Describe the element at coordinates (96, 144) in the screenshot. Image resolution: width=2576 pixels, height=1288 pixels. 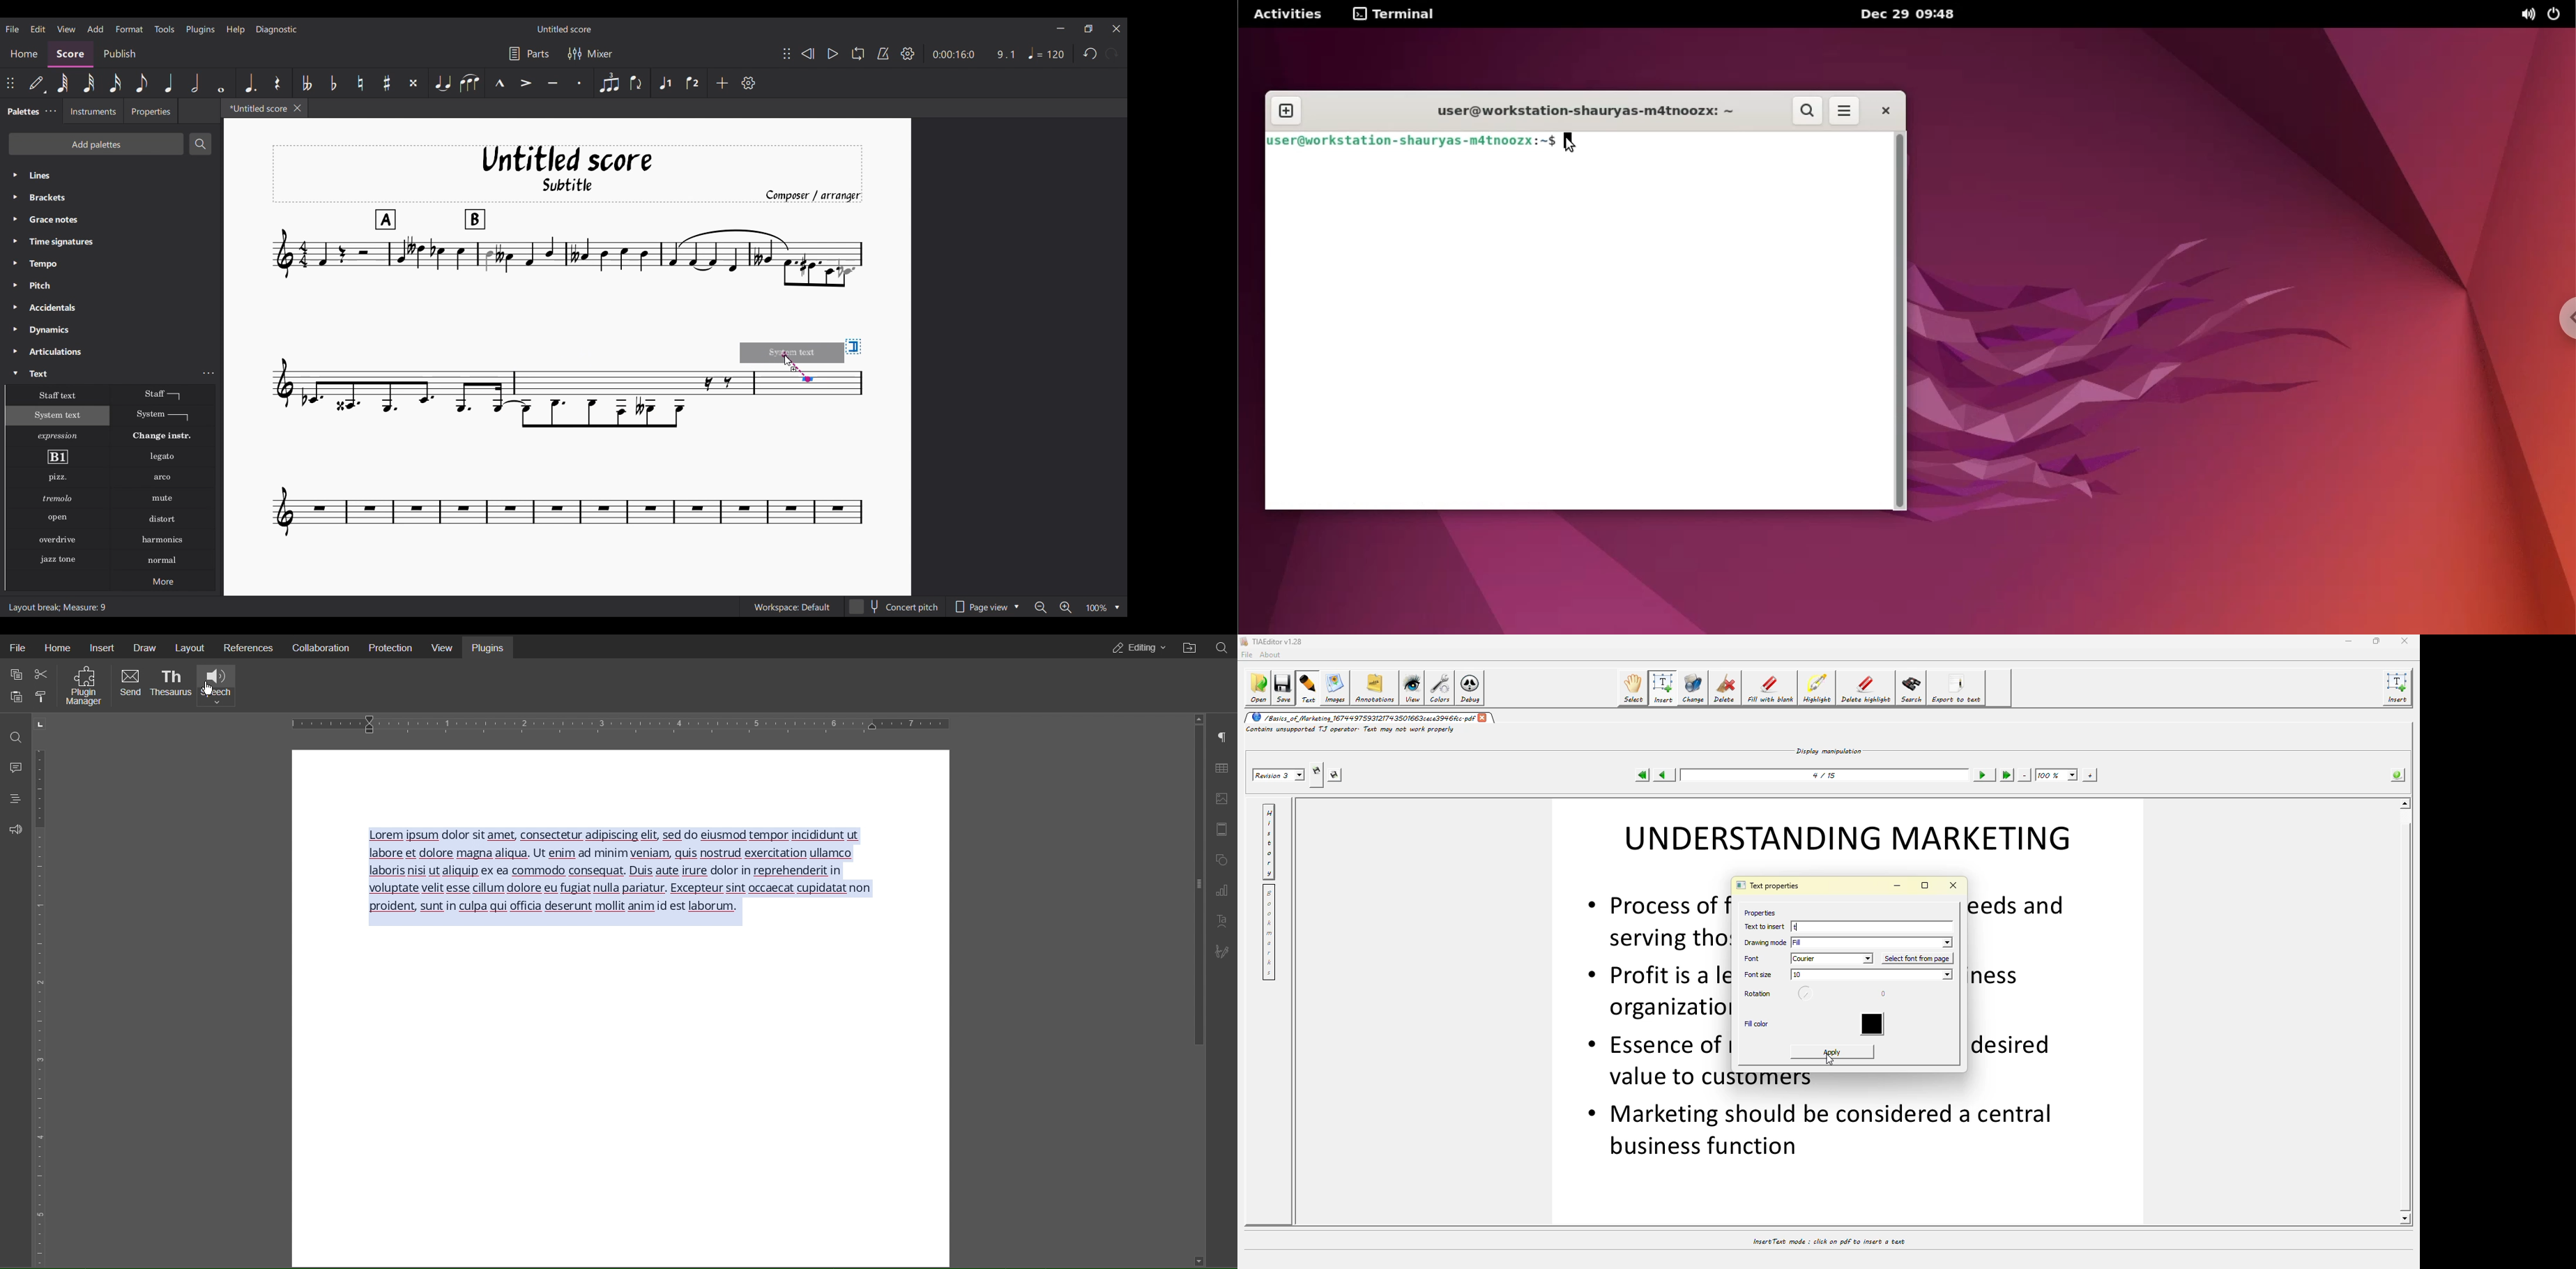
I see `Add palettes` at that location.